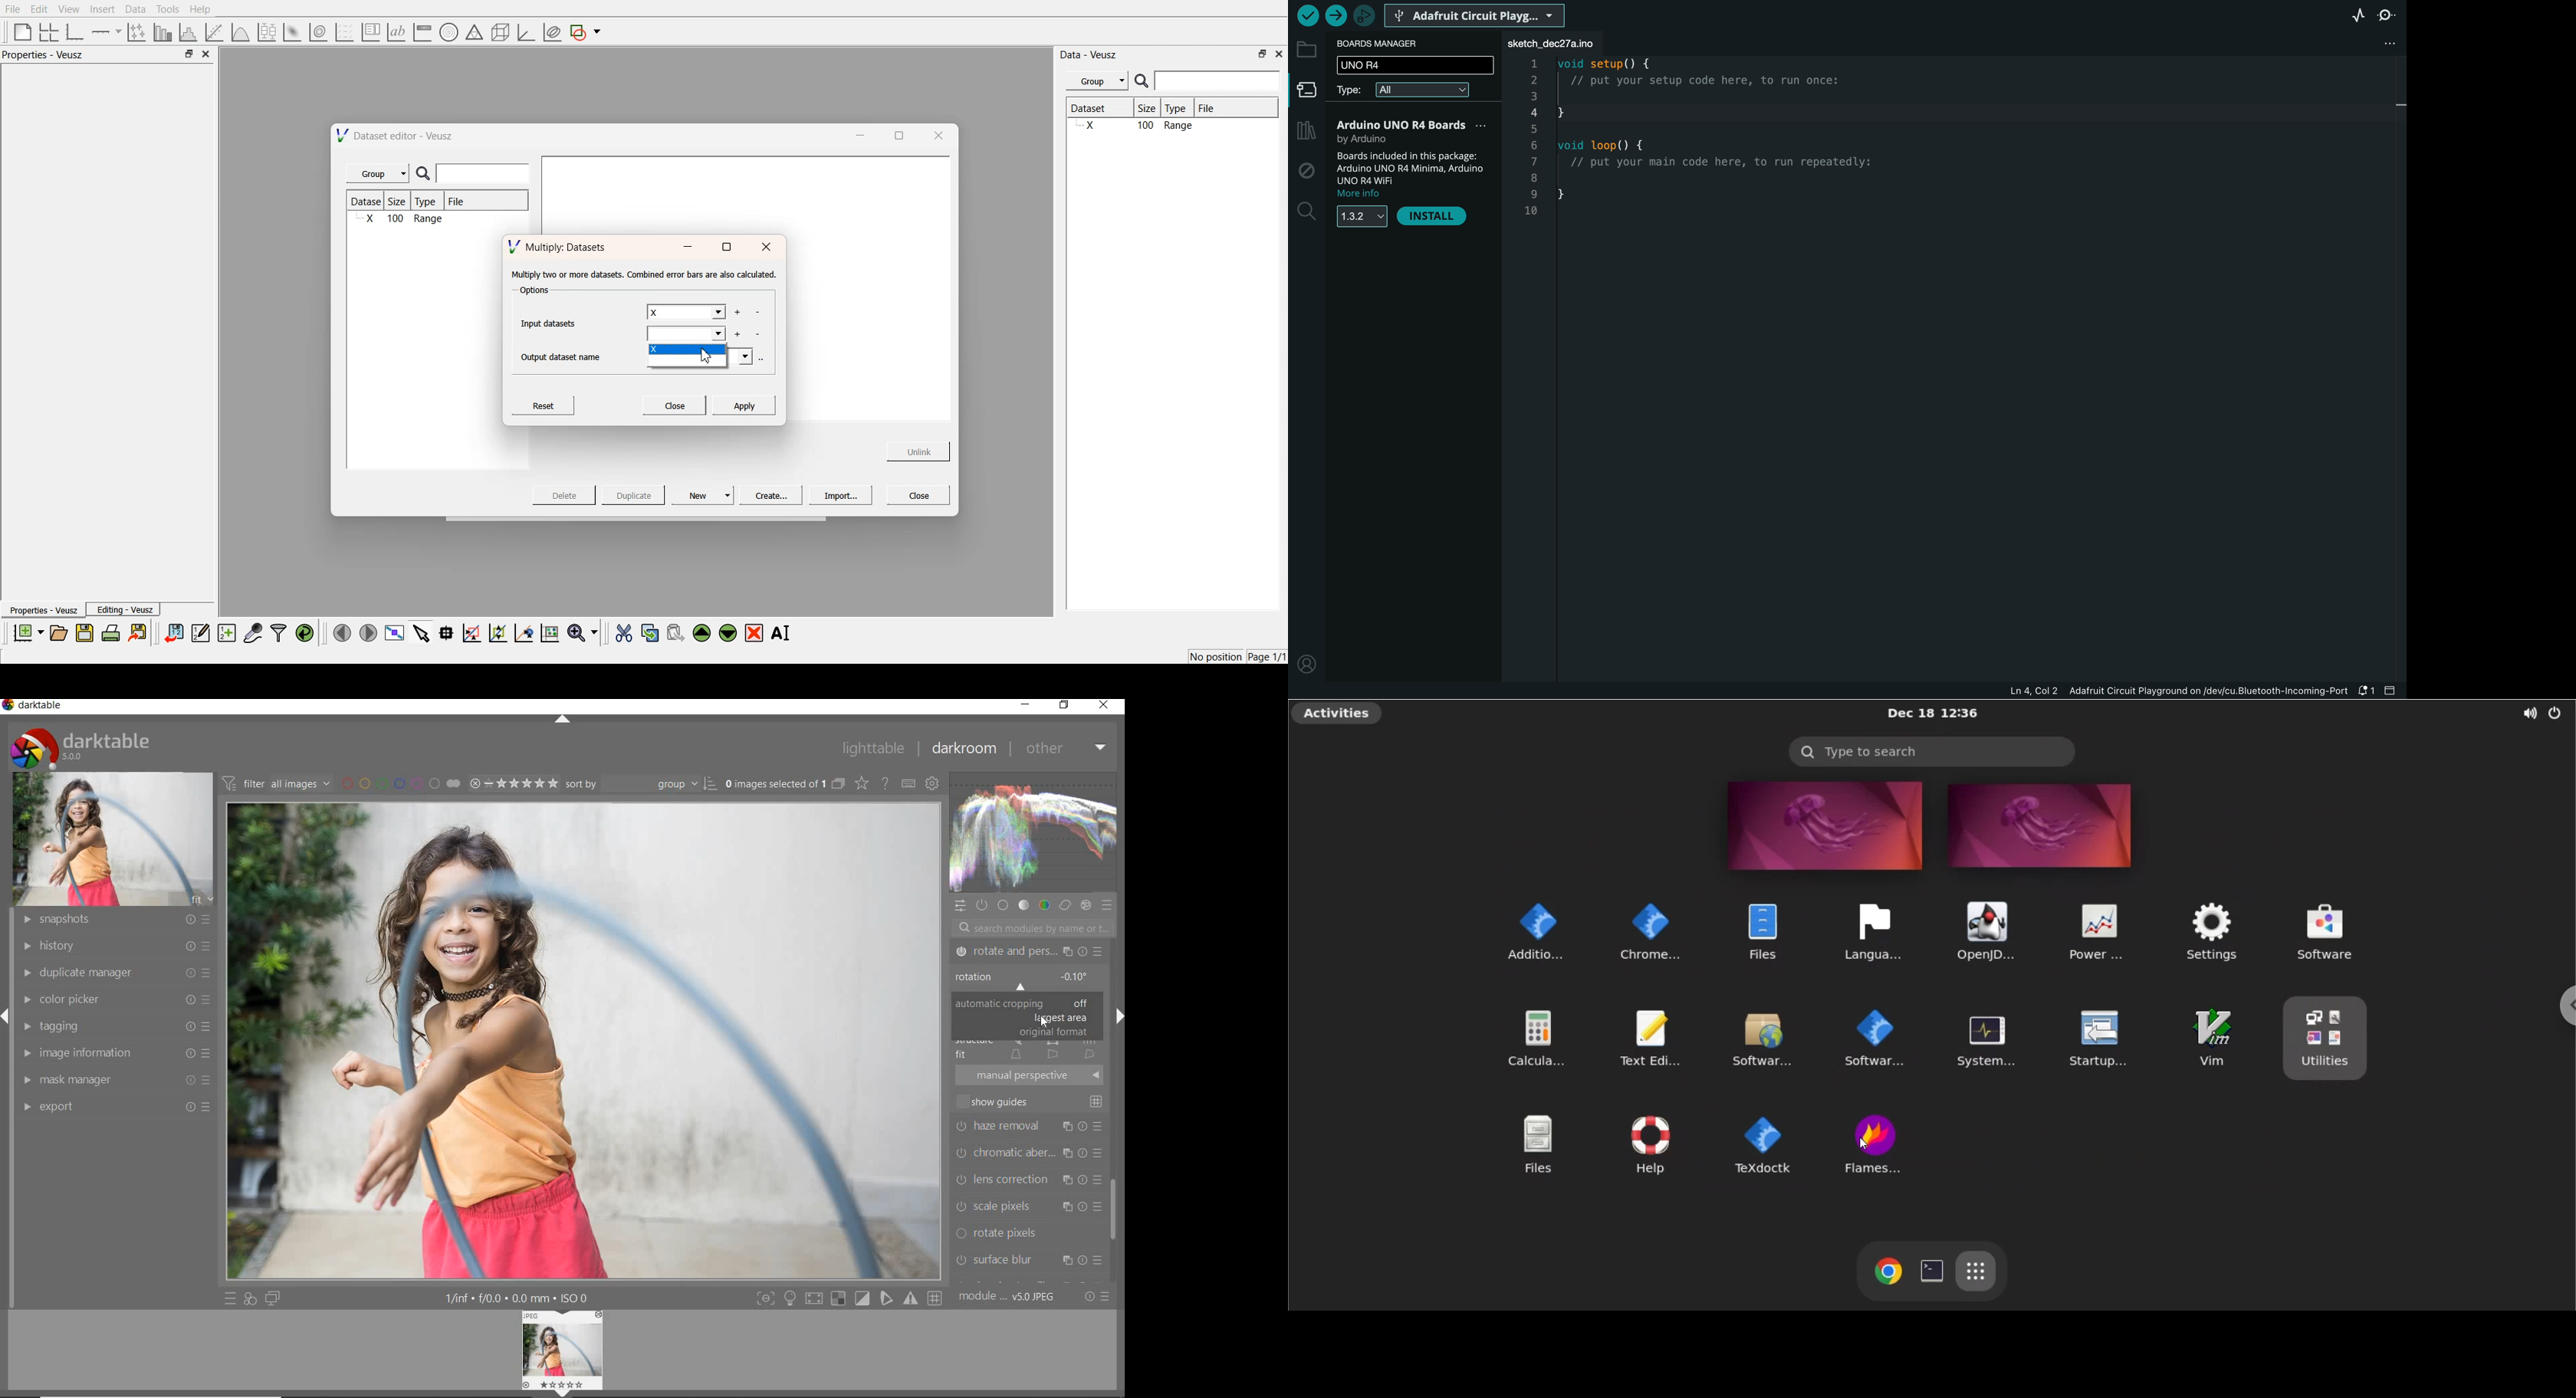 The height and width of the screenshot is (1400, 2576). What do you see at coordinates (1360, 216) in the screenshot?
I see `versions` at bounding box center [1360, 216].